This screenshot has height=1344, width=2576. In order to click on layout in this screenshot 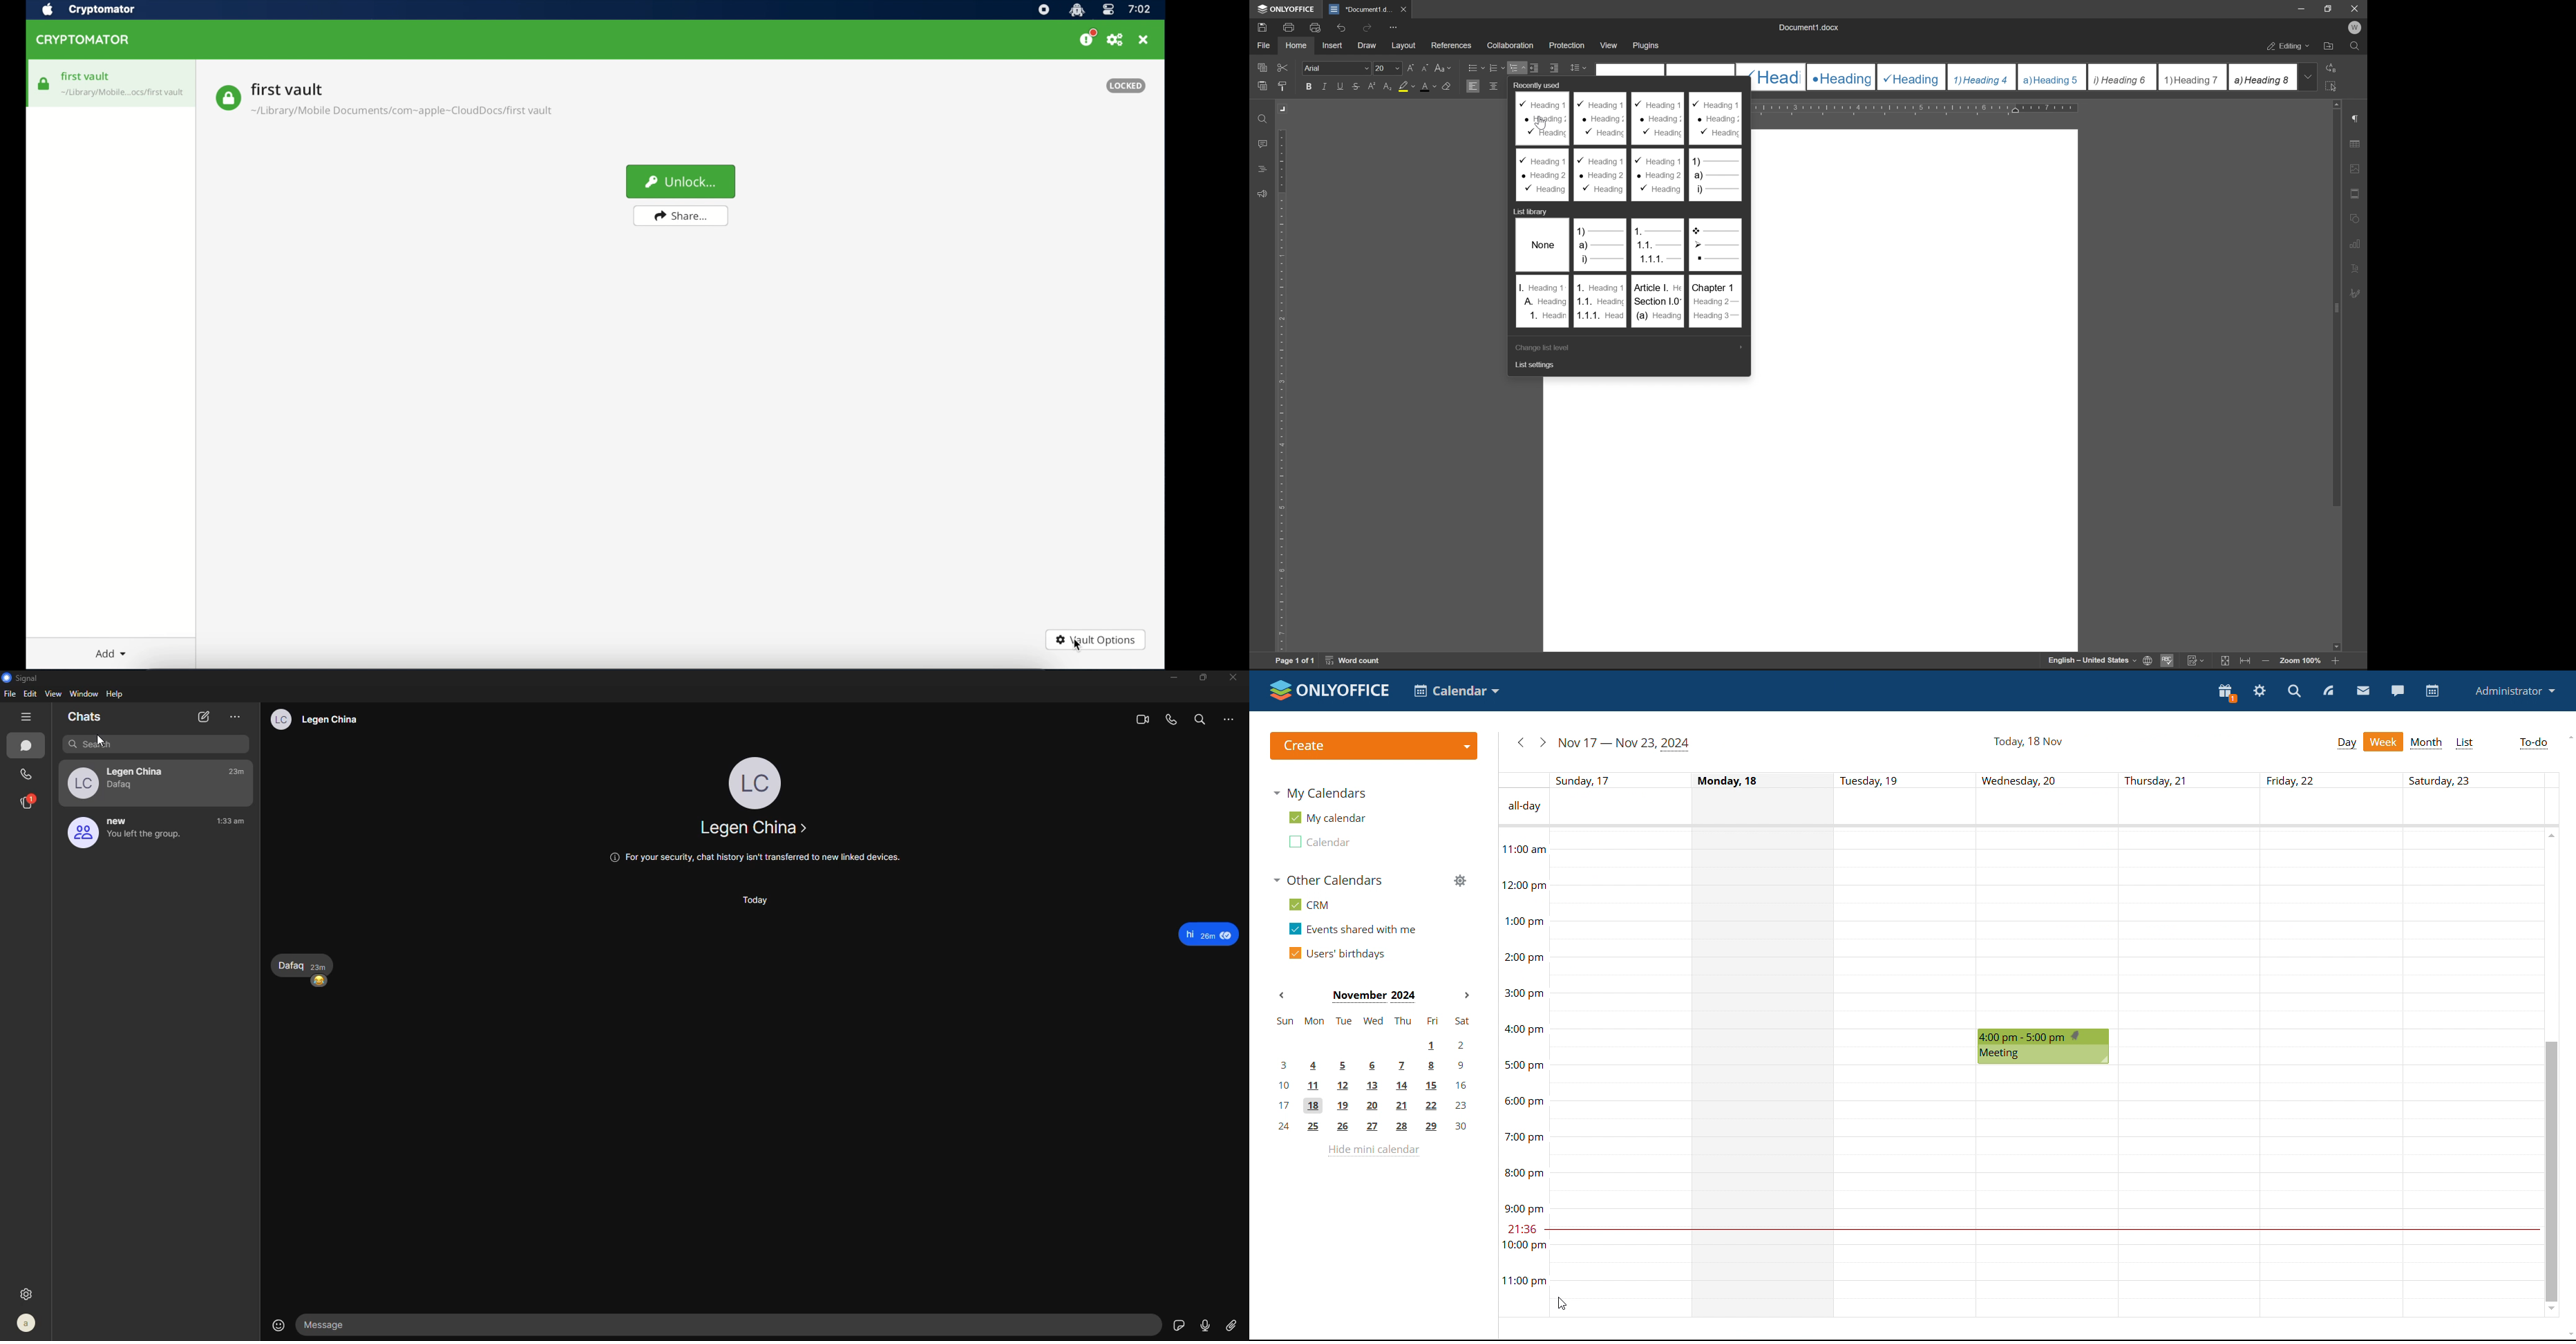, I will do `click(1404, 45)`.